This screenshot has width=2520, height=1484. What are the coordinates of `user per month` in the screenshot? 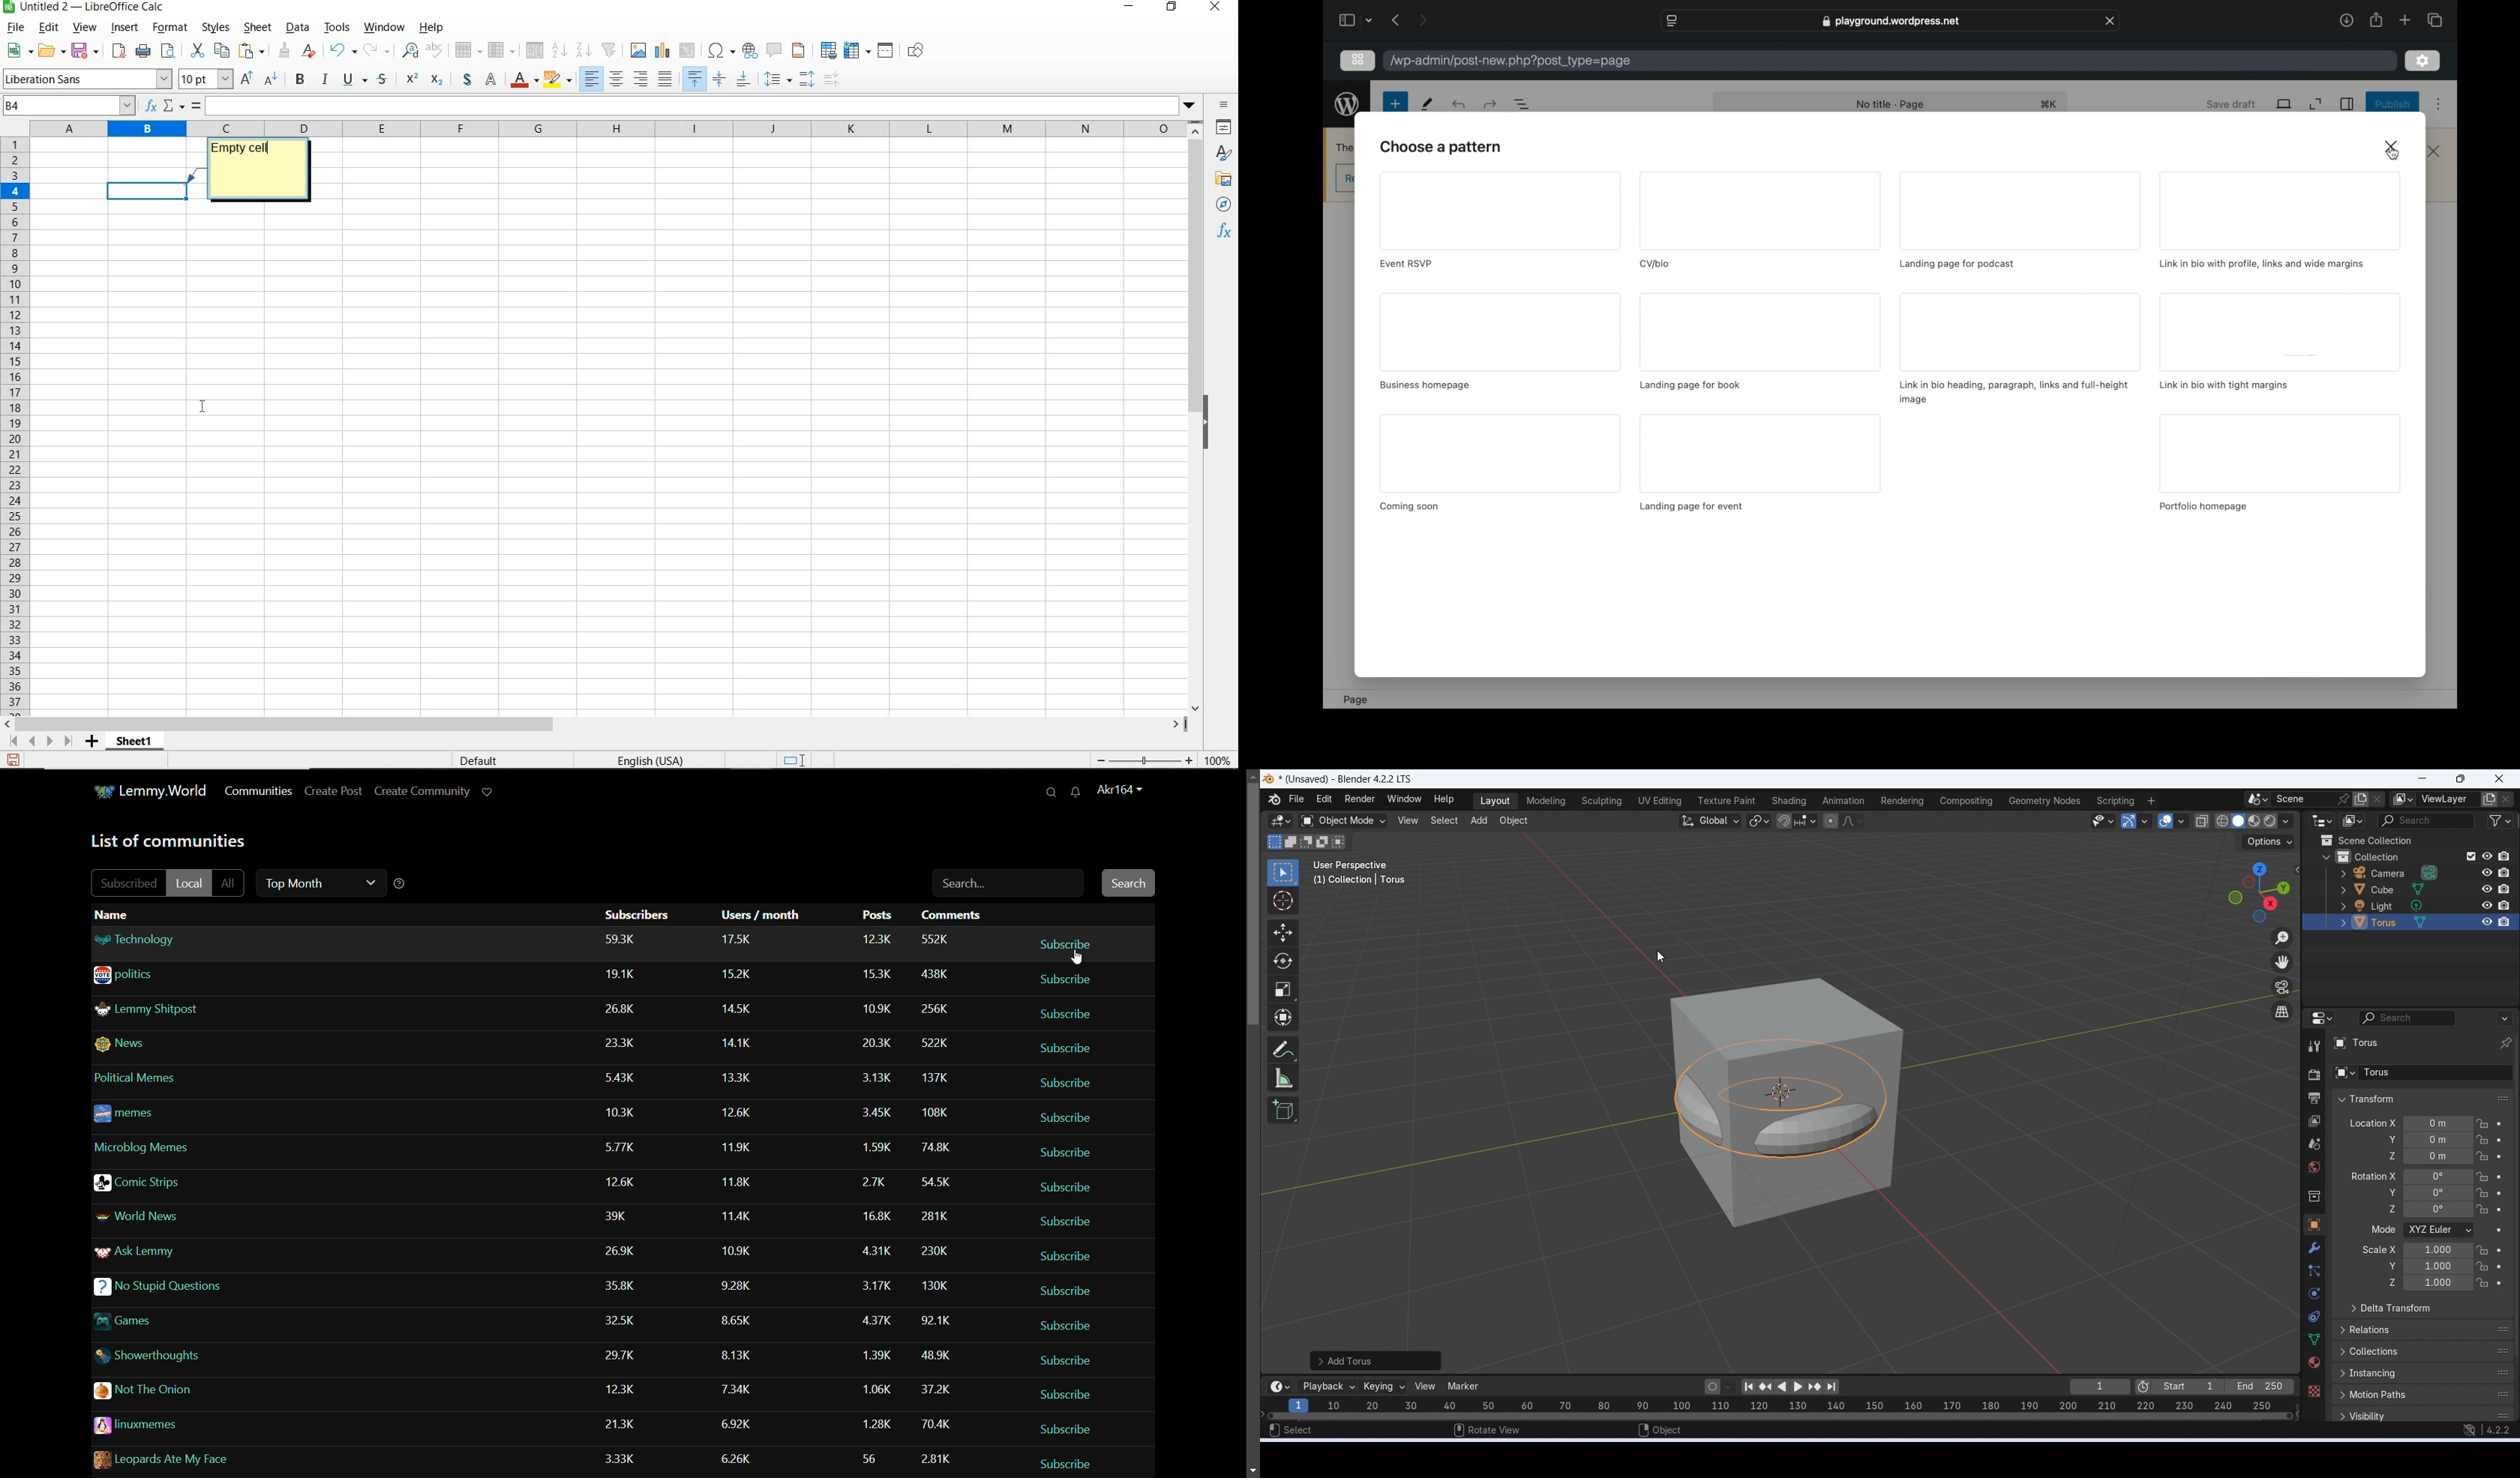 It's located at (740, 1110).